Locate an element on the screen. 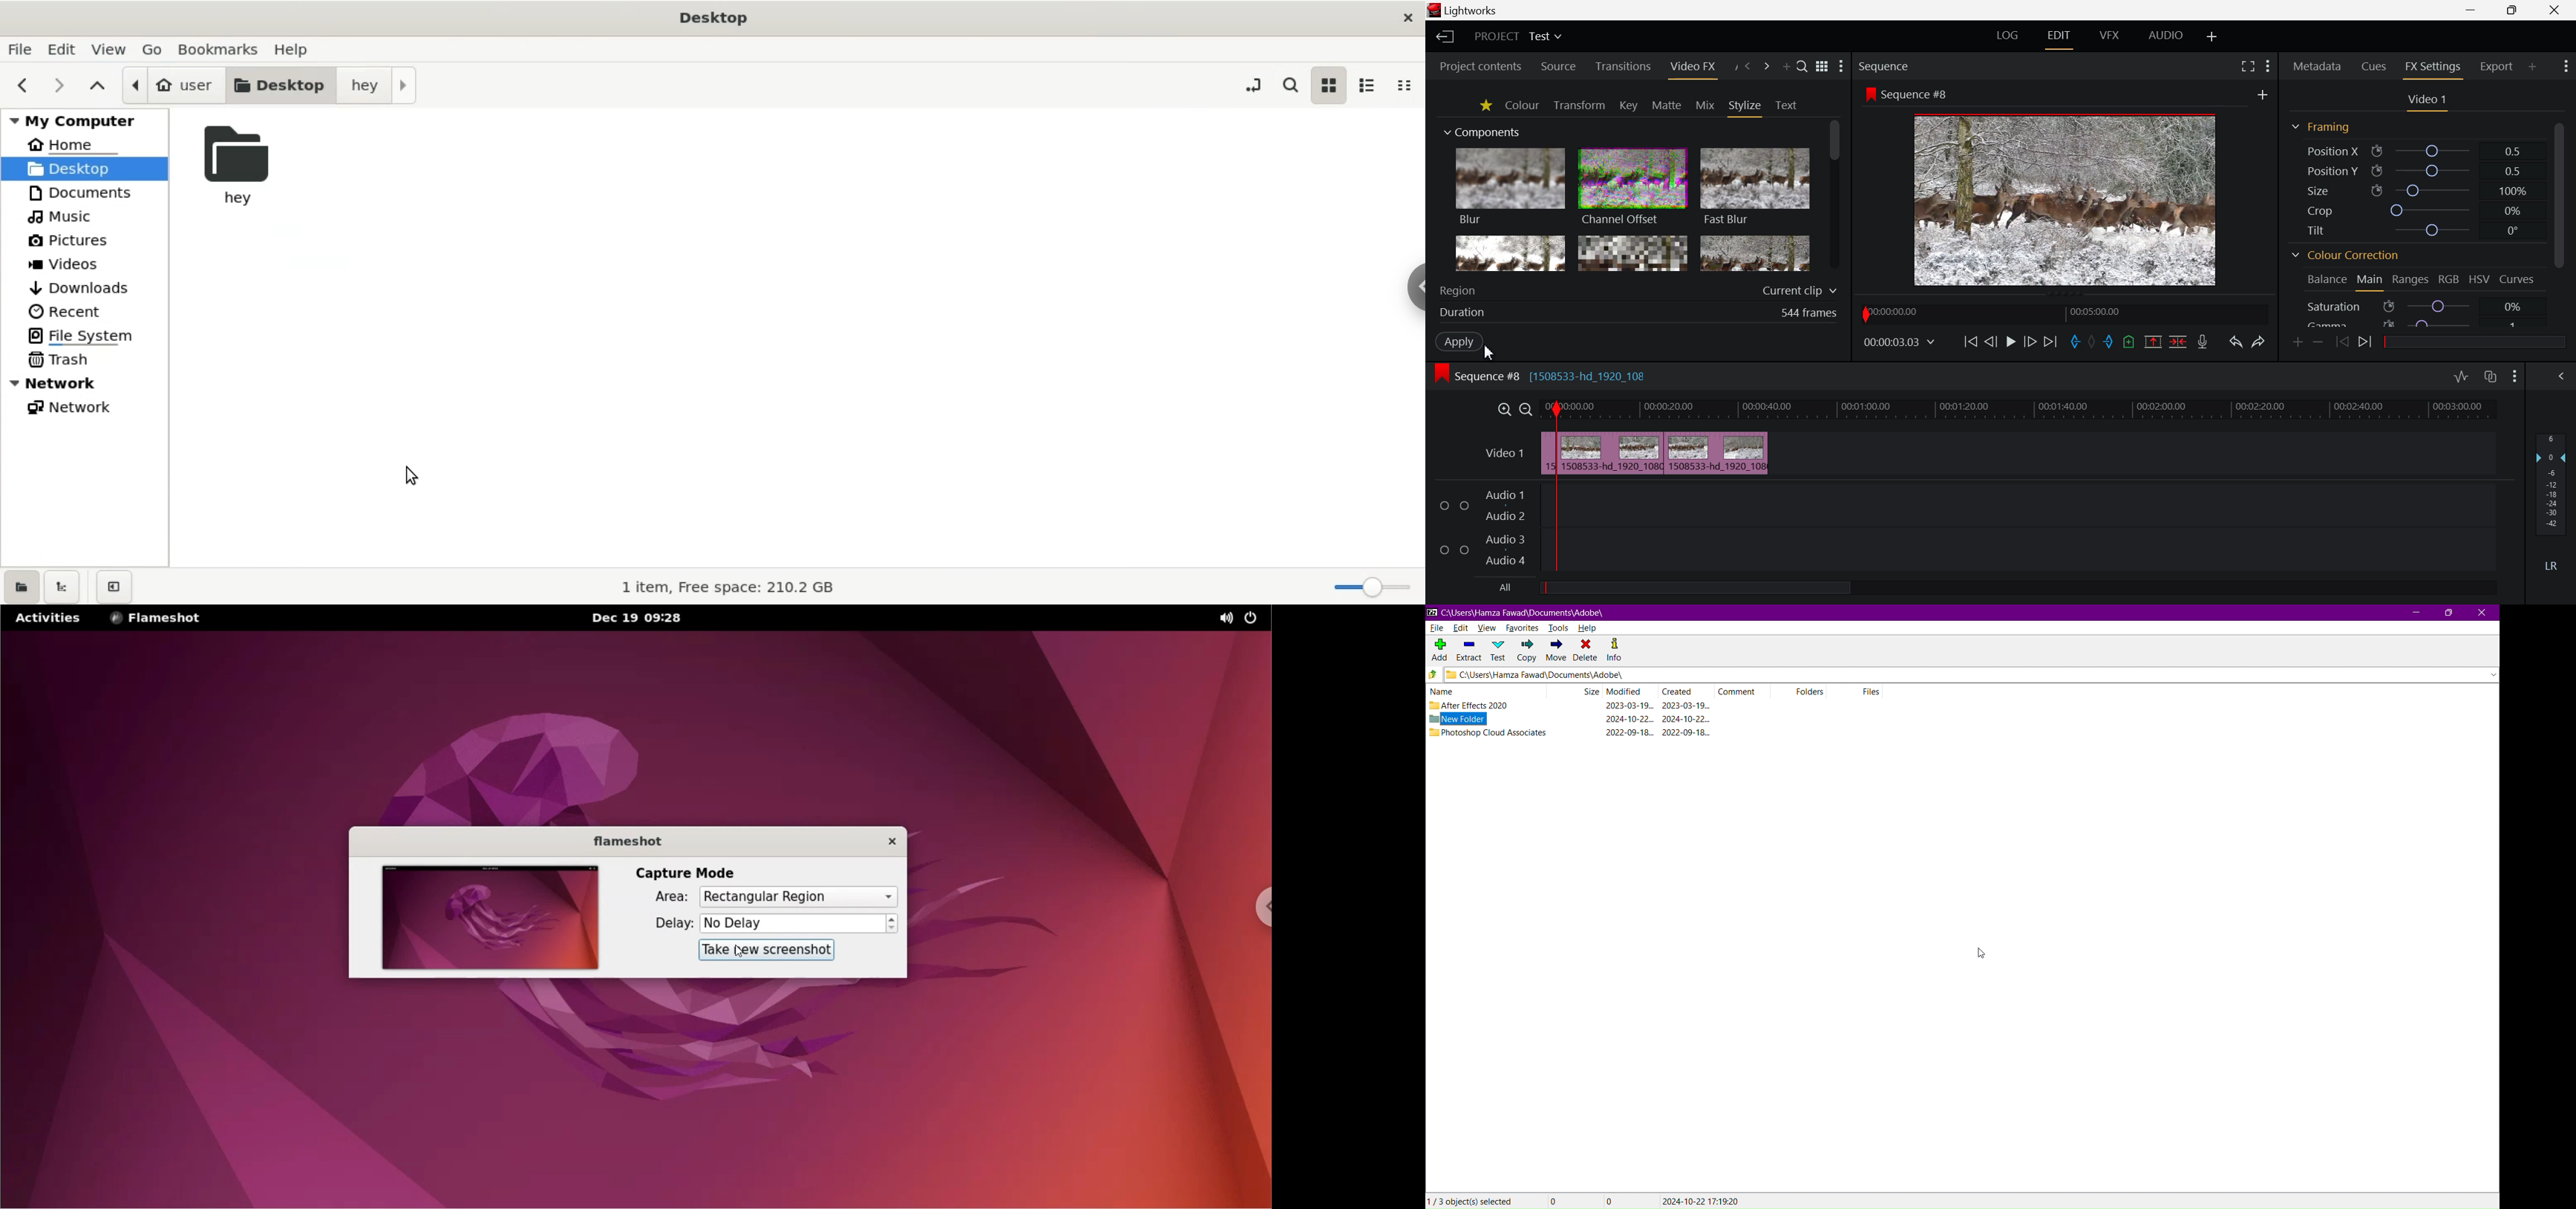  Timeline Zoom In is located at coordinates (1503, 410).